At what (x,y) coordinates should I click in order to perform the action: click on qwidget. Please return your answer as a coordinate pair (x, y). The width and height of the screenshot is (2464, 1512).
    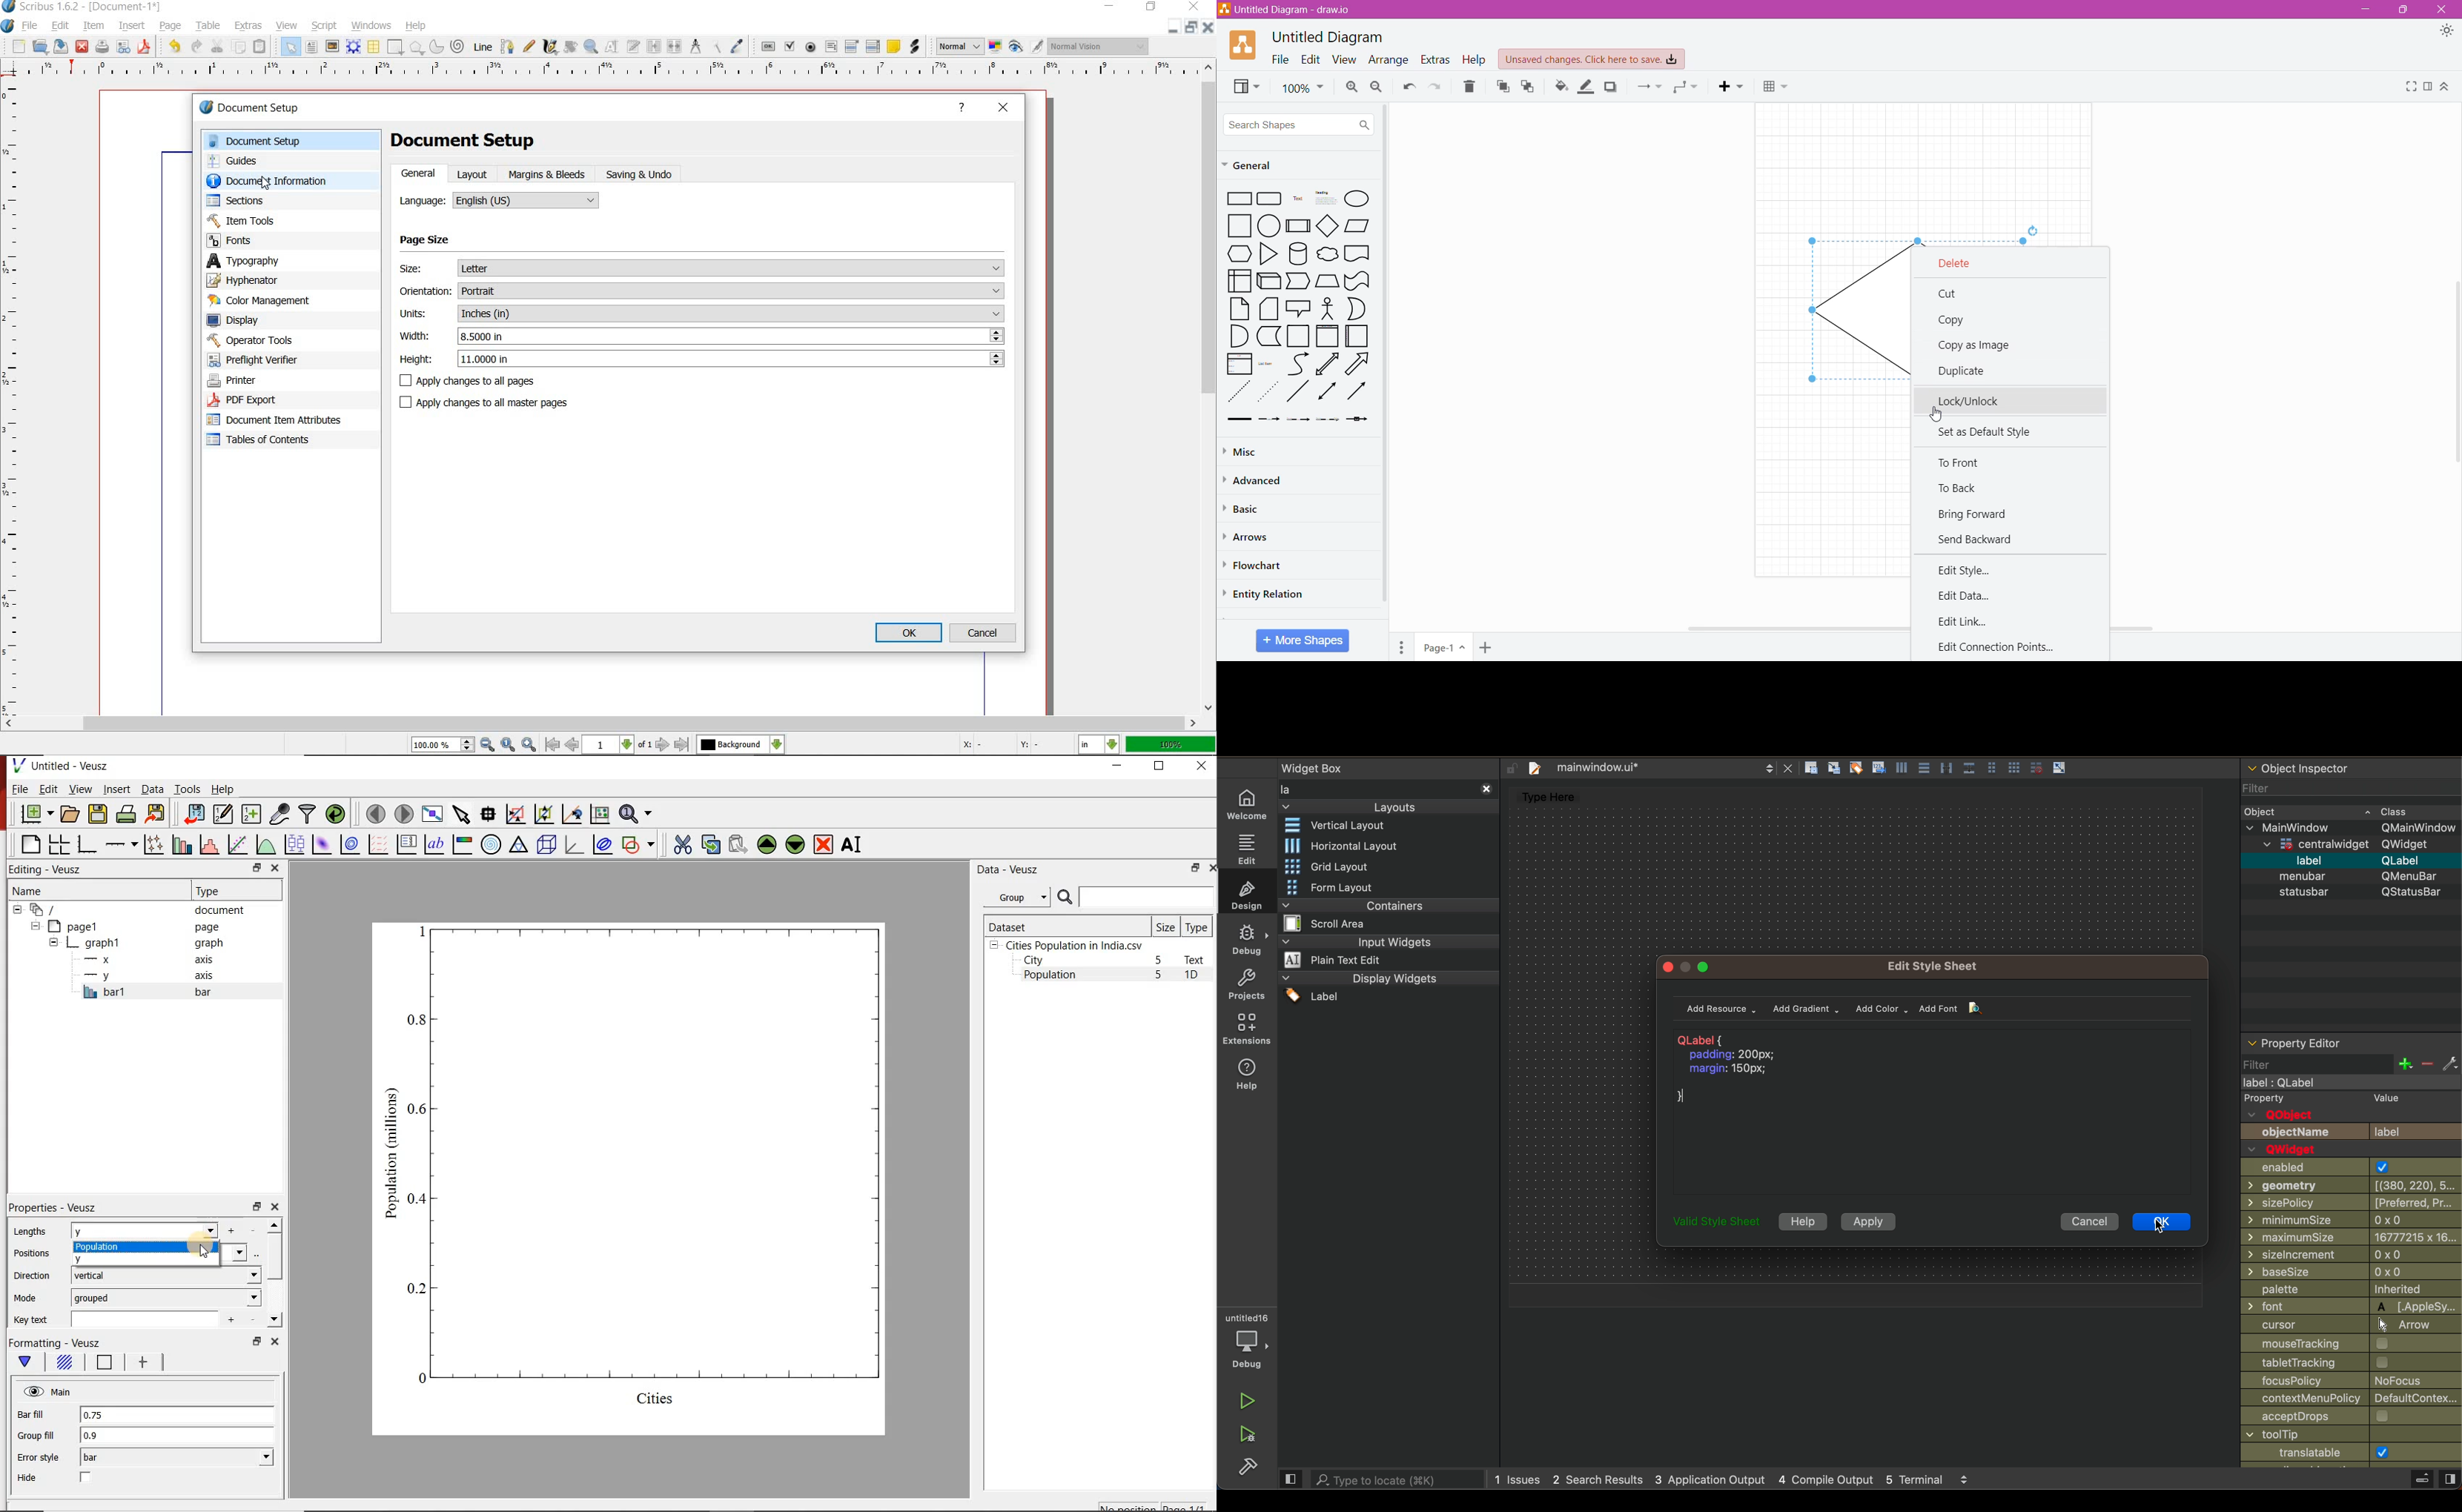
    Looking at the image, I should click on (2286, 1147).